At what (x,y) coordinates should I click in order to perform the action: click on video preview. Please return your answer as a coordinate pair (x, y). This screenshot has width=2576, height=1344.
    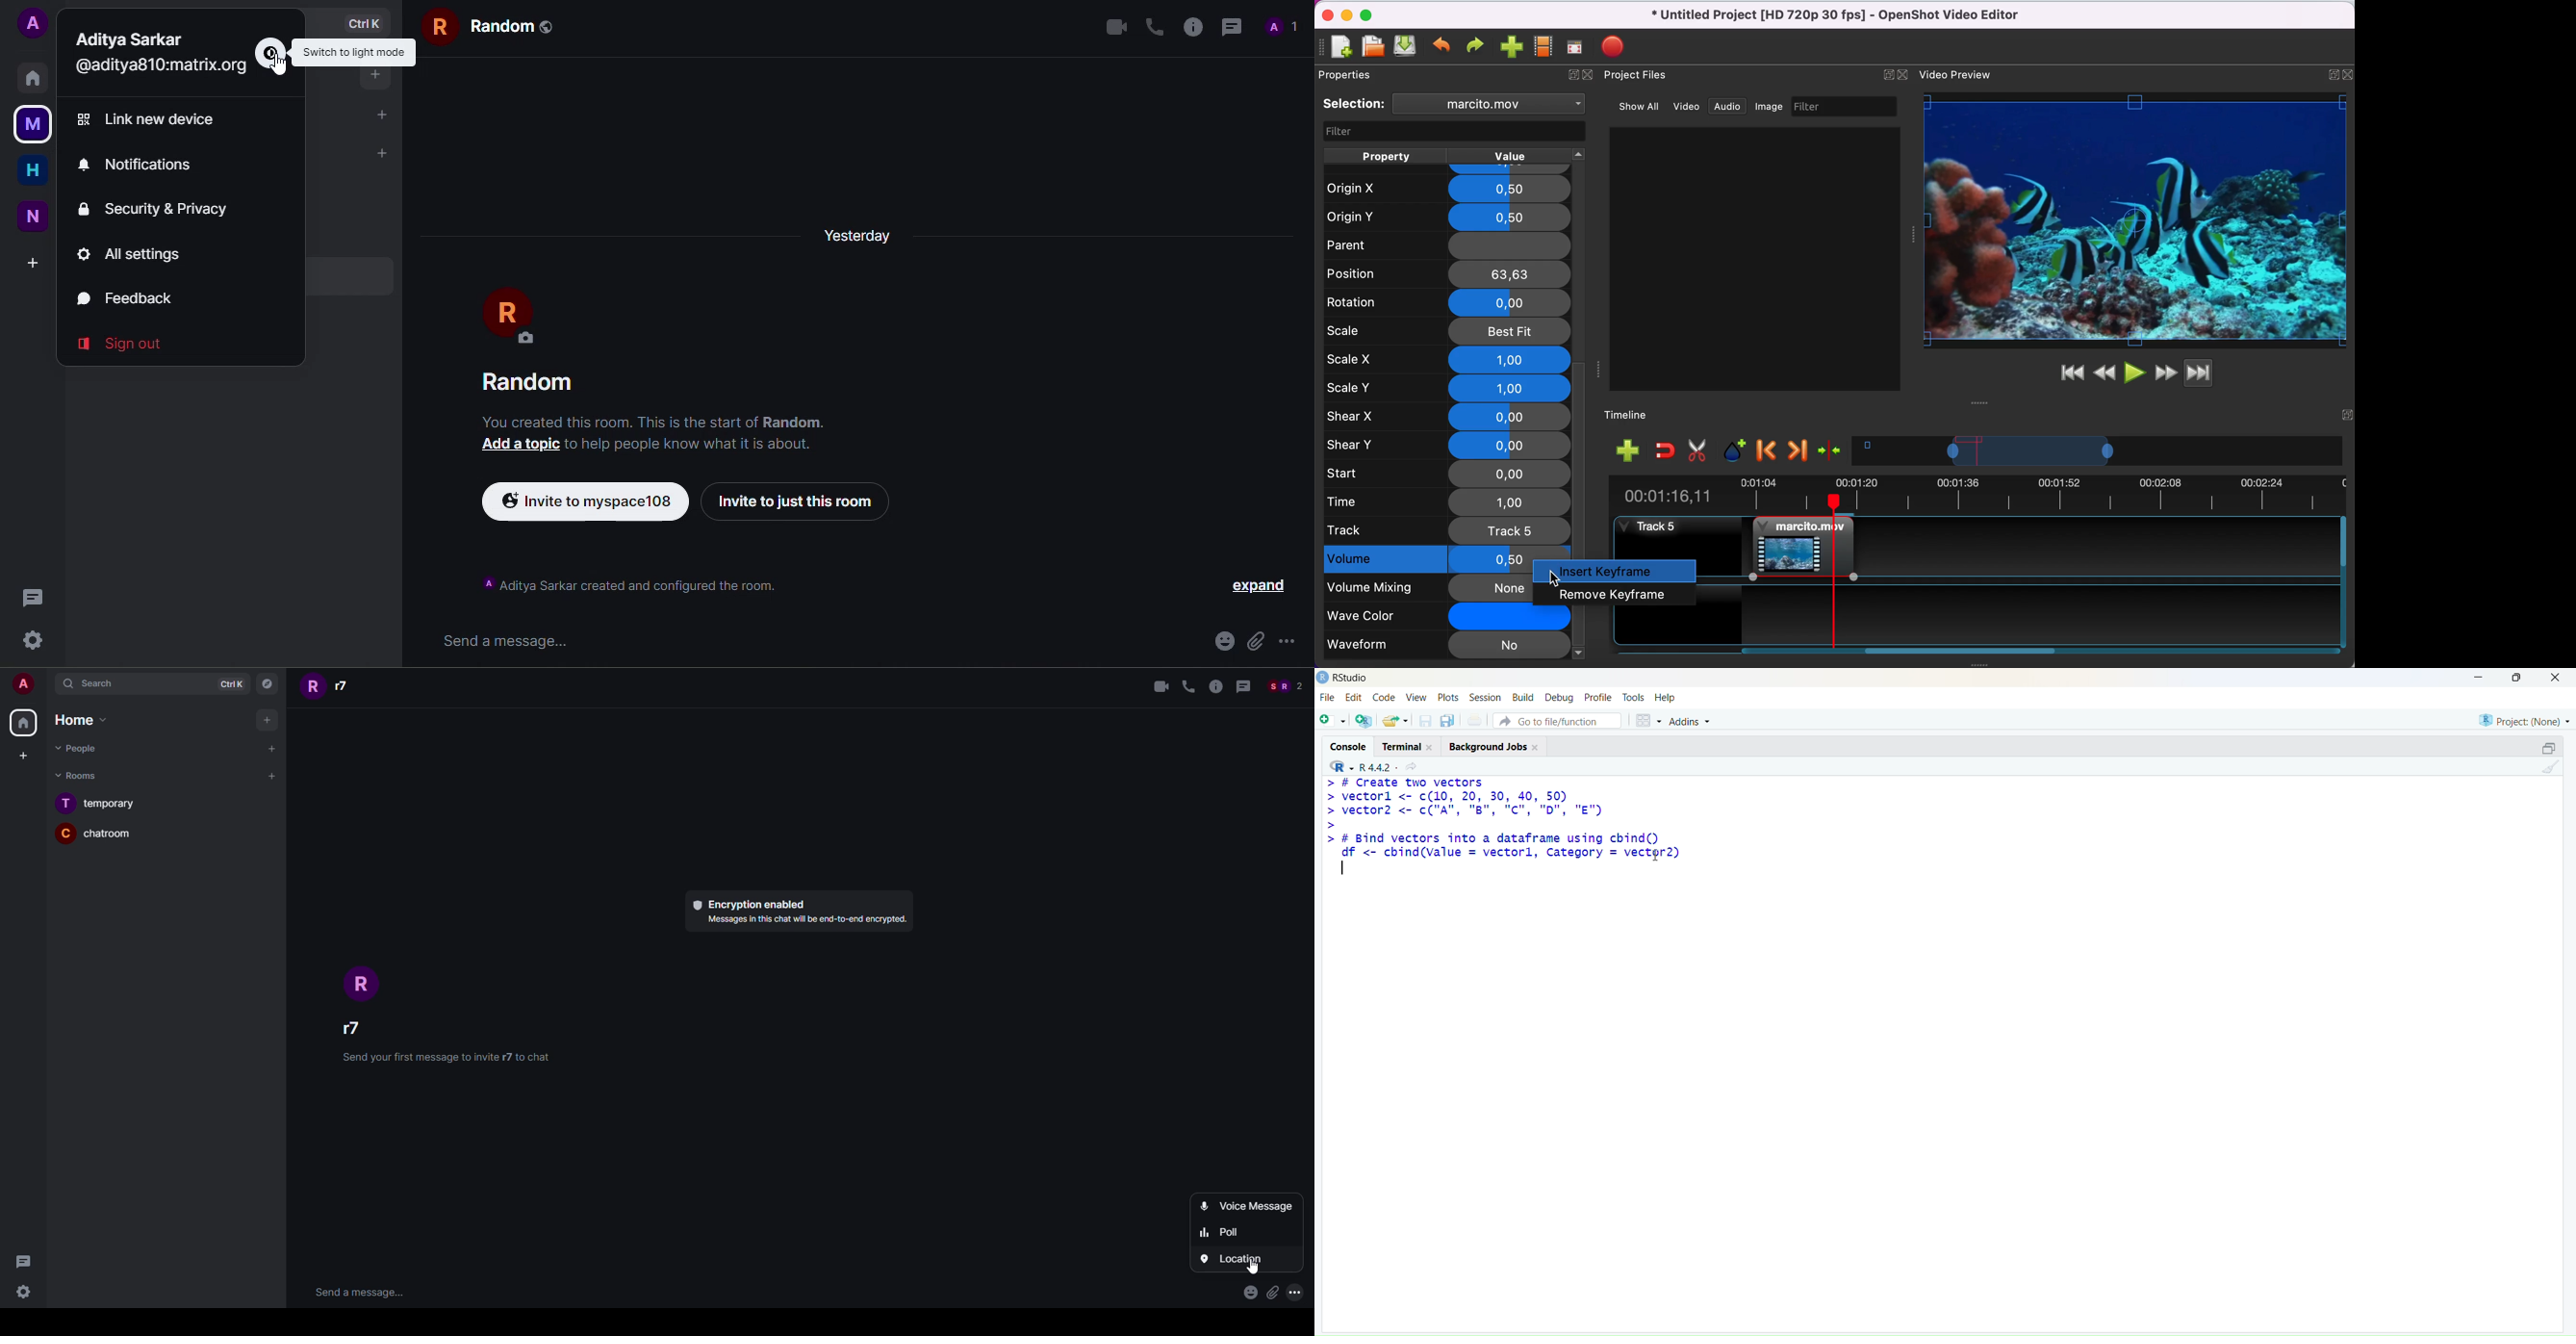
    Looking at the image, I should click on (2136, 221).